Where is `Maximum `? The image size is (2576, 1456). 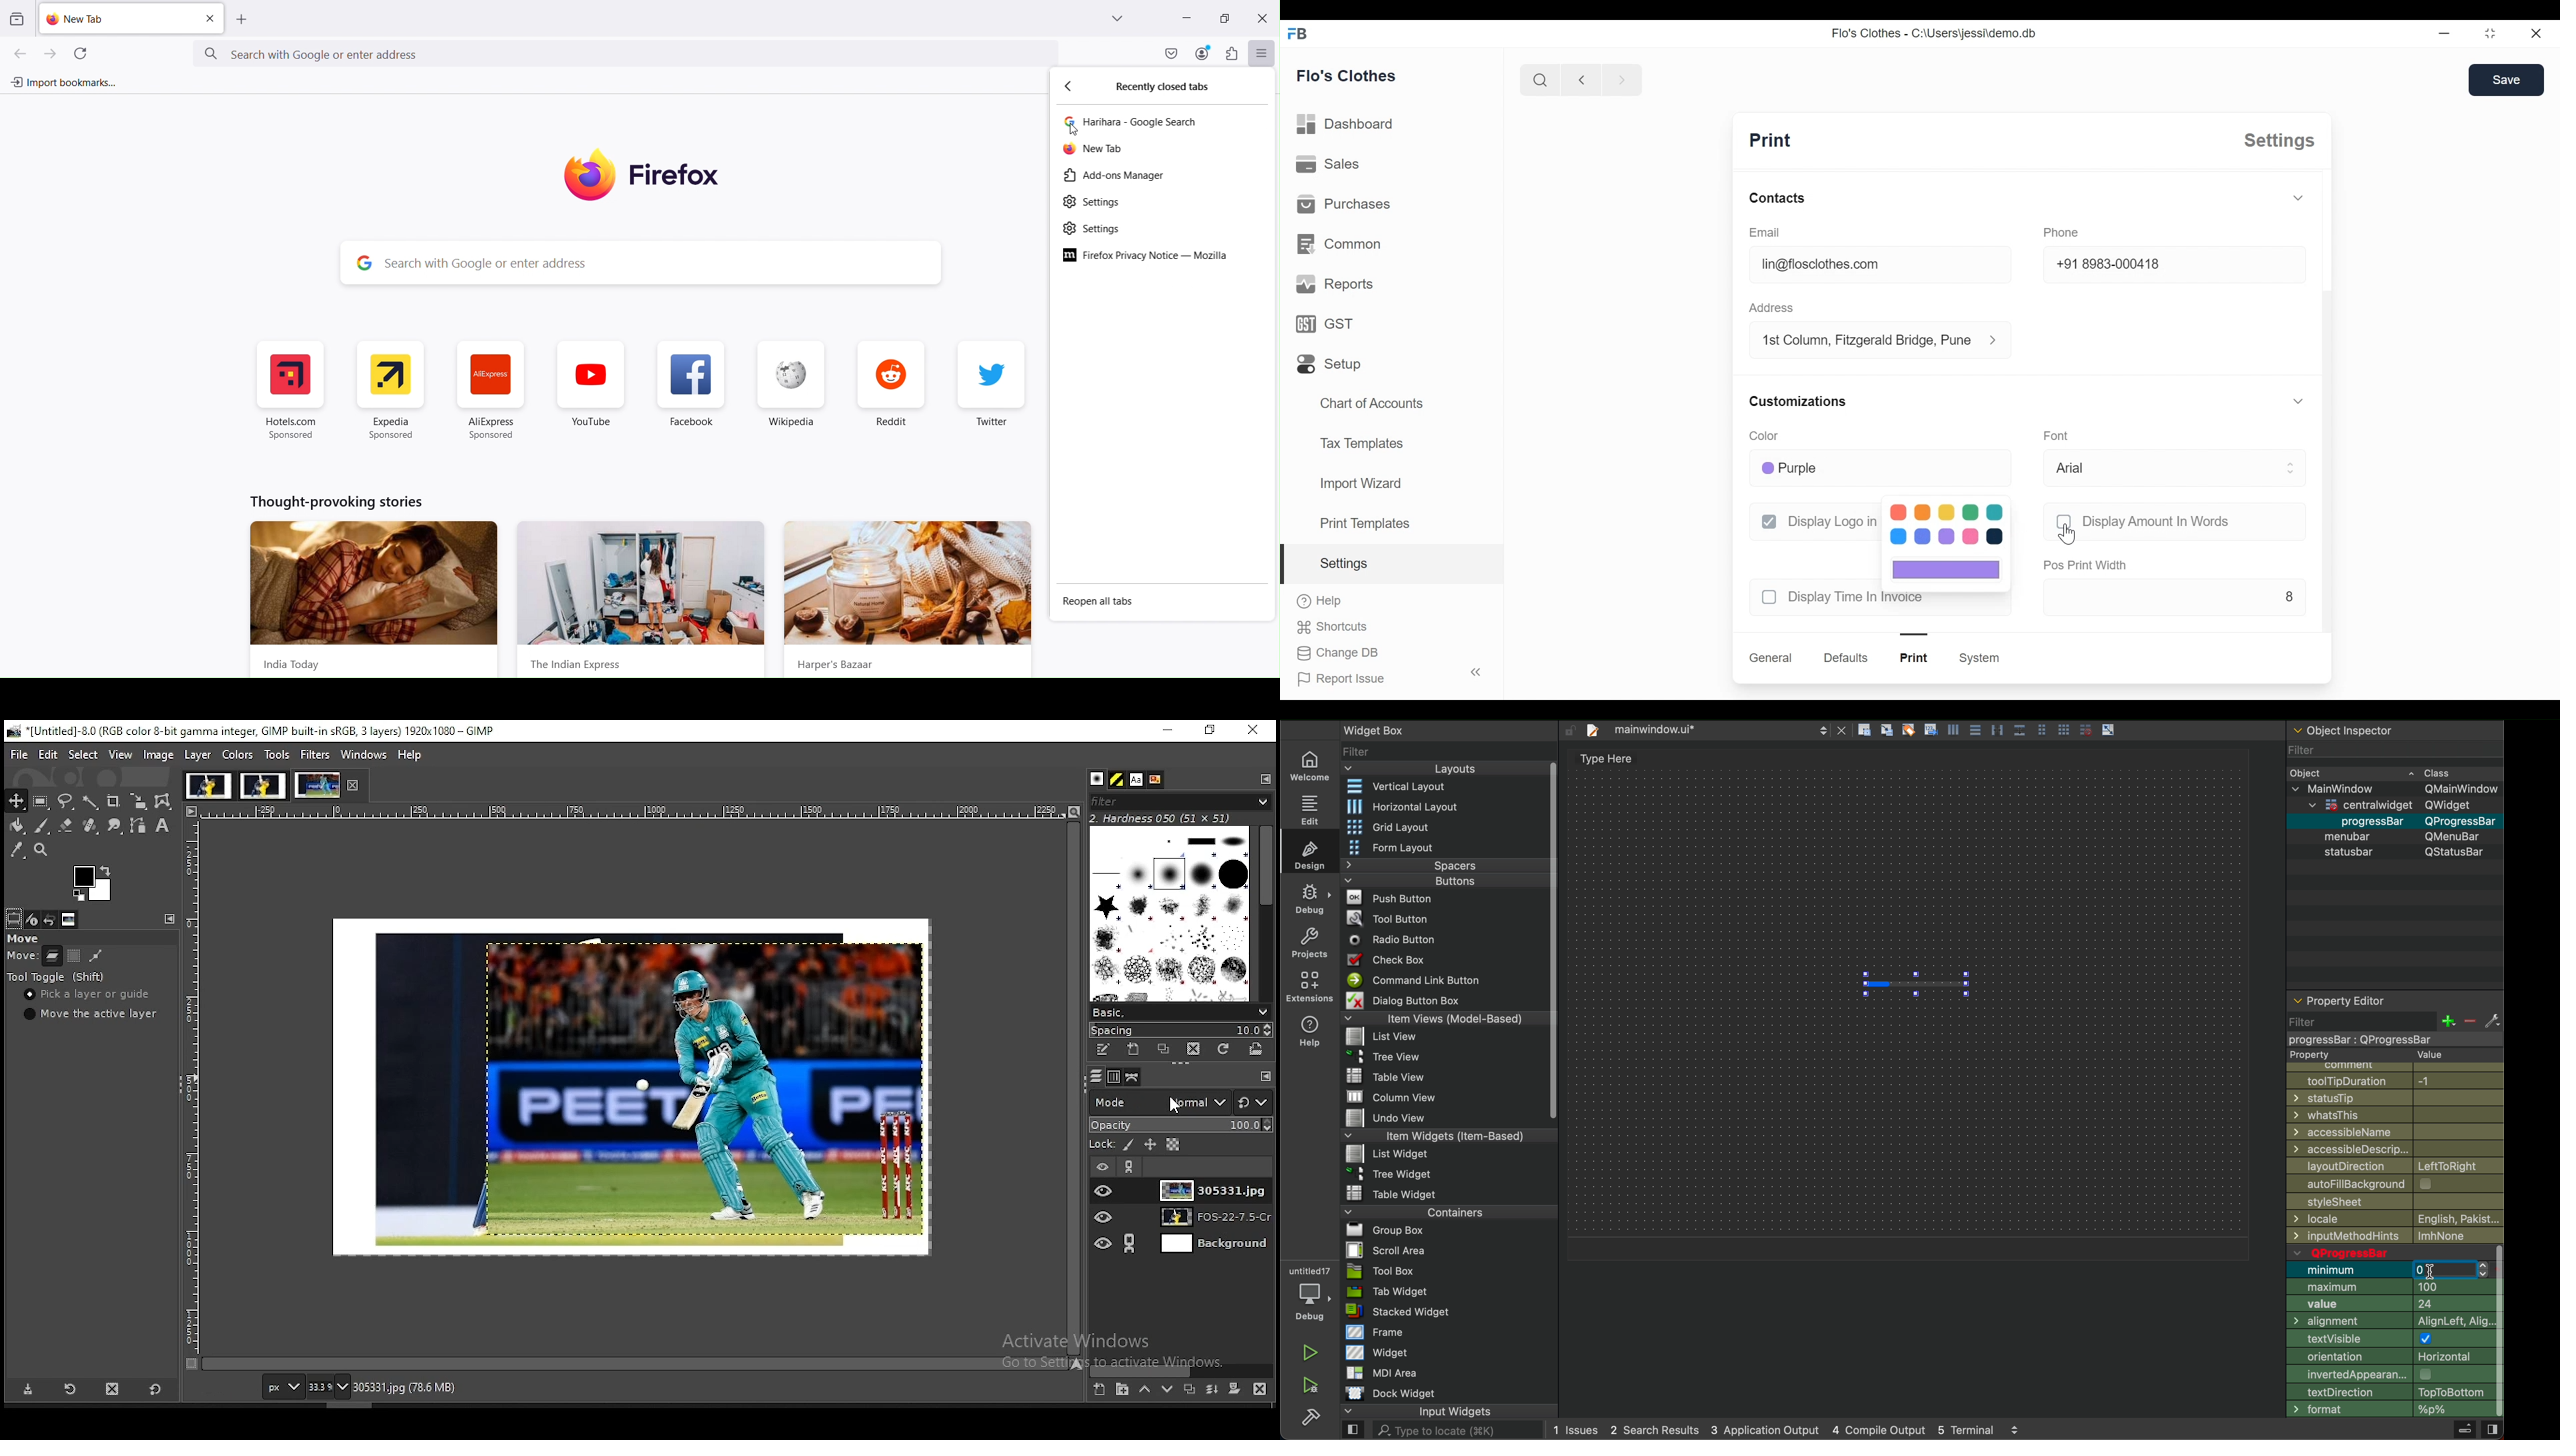 Maximum  is located at coordinates (2388, 1287).